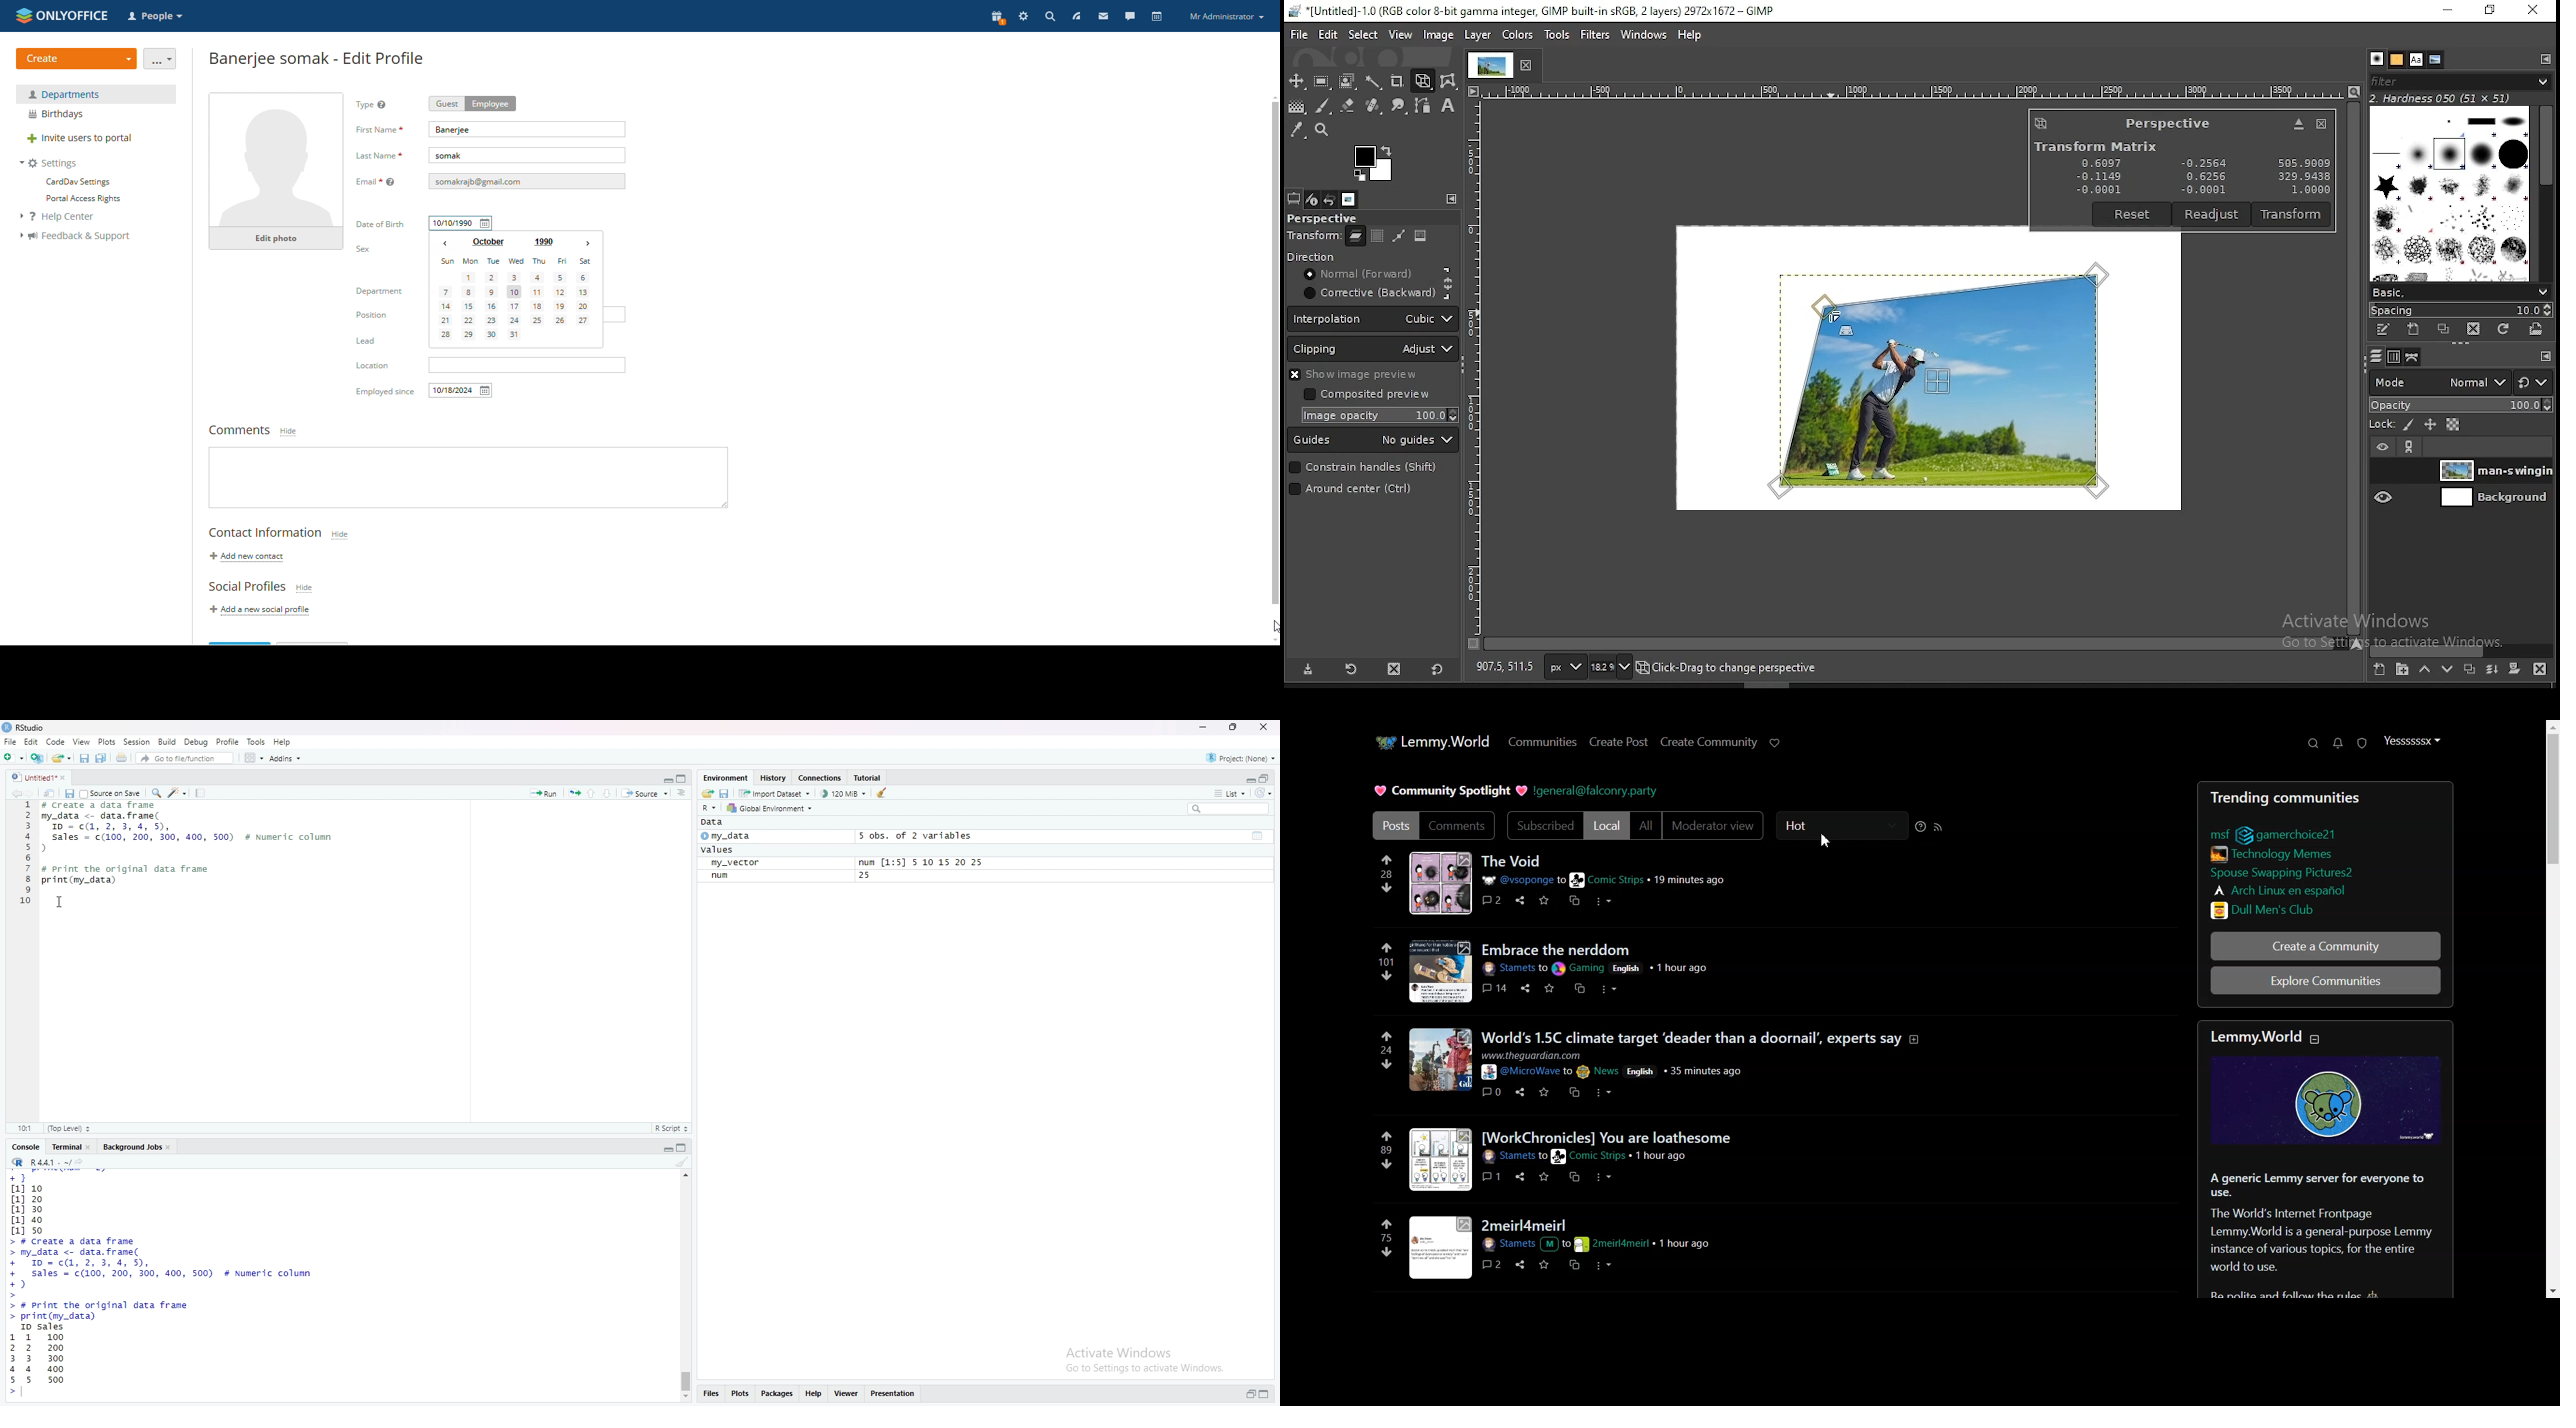 This screenshot has height=1428, width=2576. I want to click on Unread Report, so click(2363, 744).